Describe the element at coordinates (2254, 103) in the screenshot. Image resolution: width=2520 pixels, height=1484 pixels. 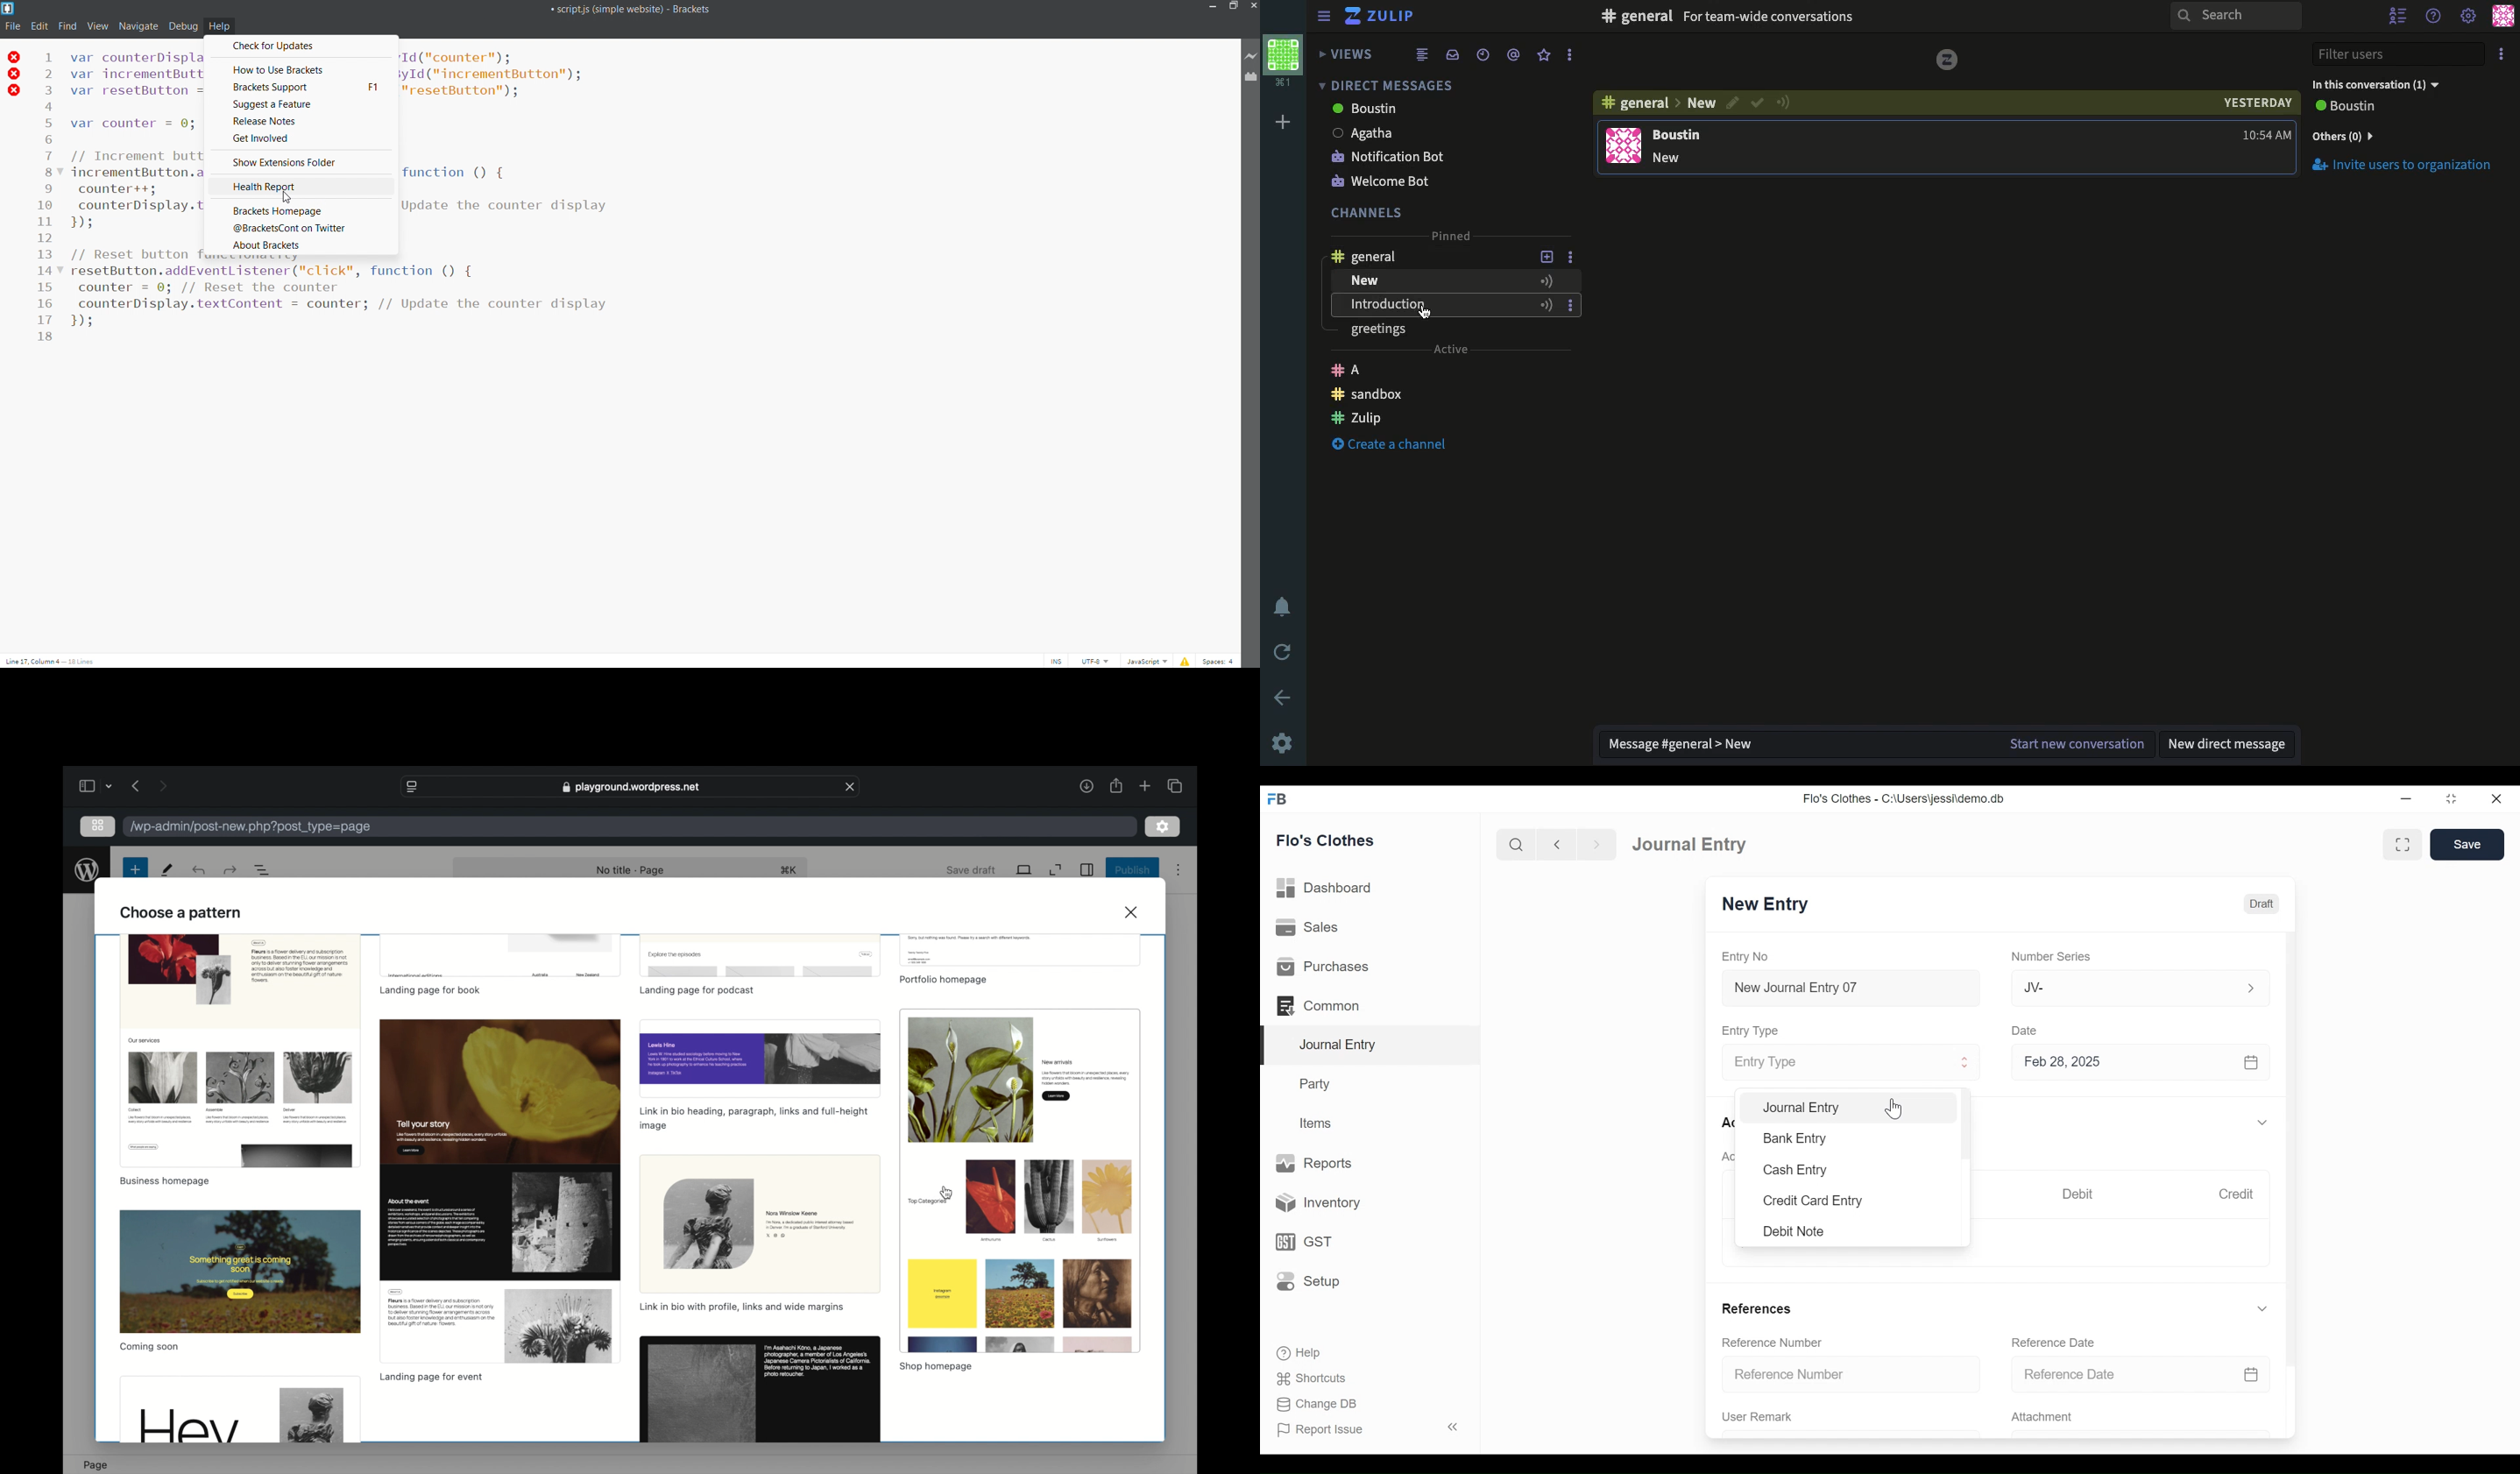
I see `date` at that location.